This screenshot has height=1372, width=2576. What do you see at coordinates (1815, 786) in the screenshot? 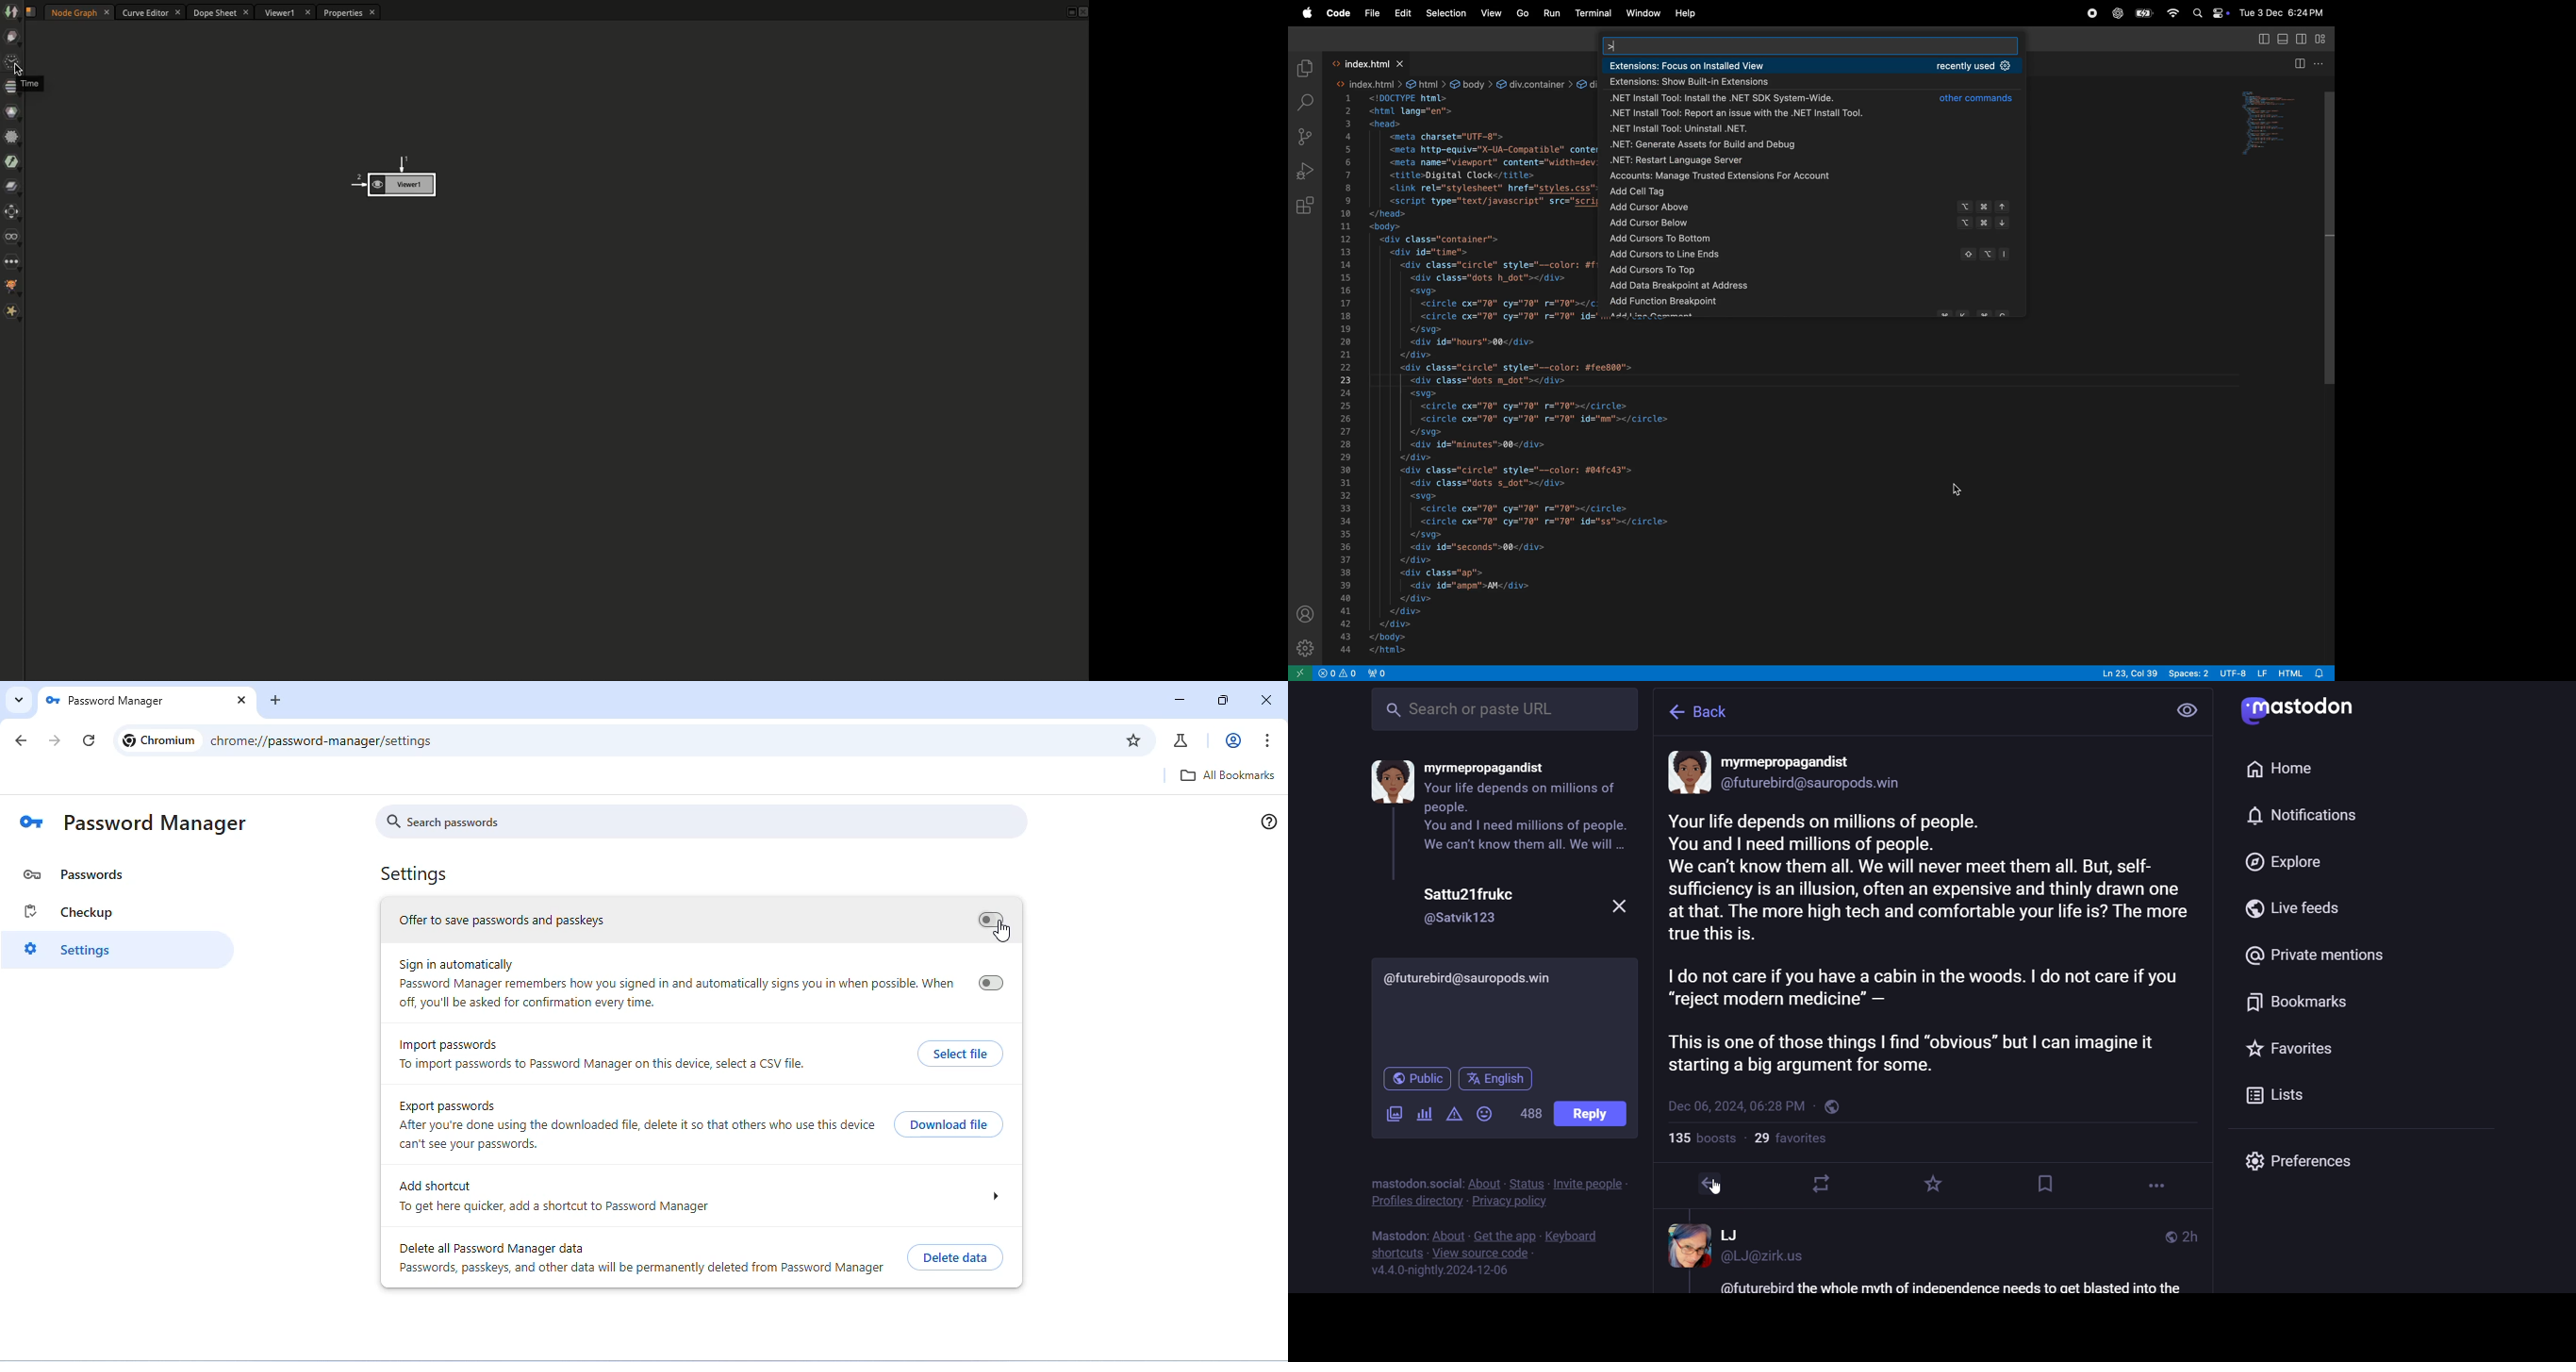
I see `id` at bounding box center [1815, 786].